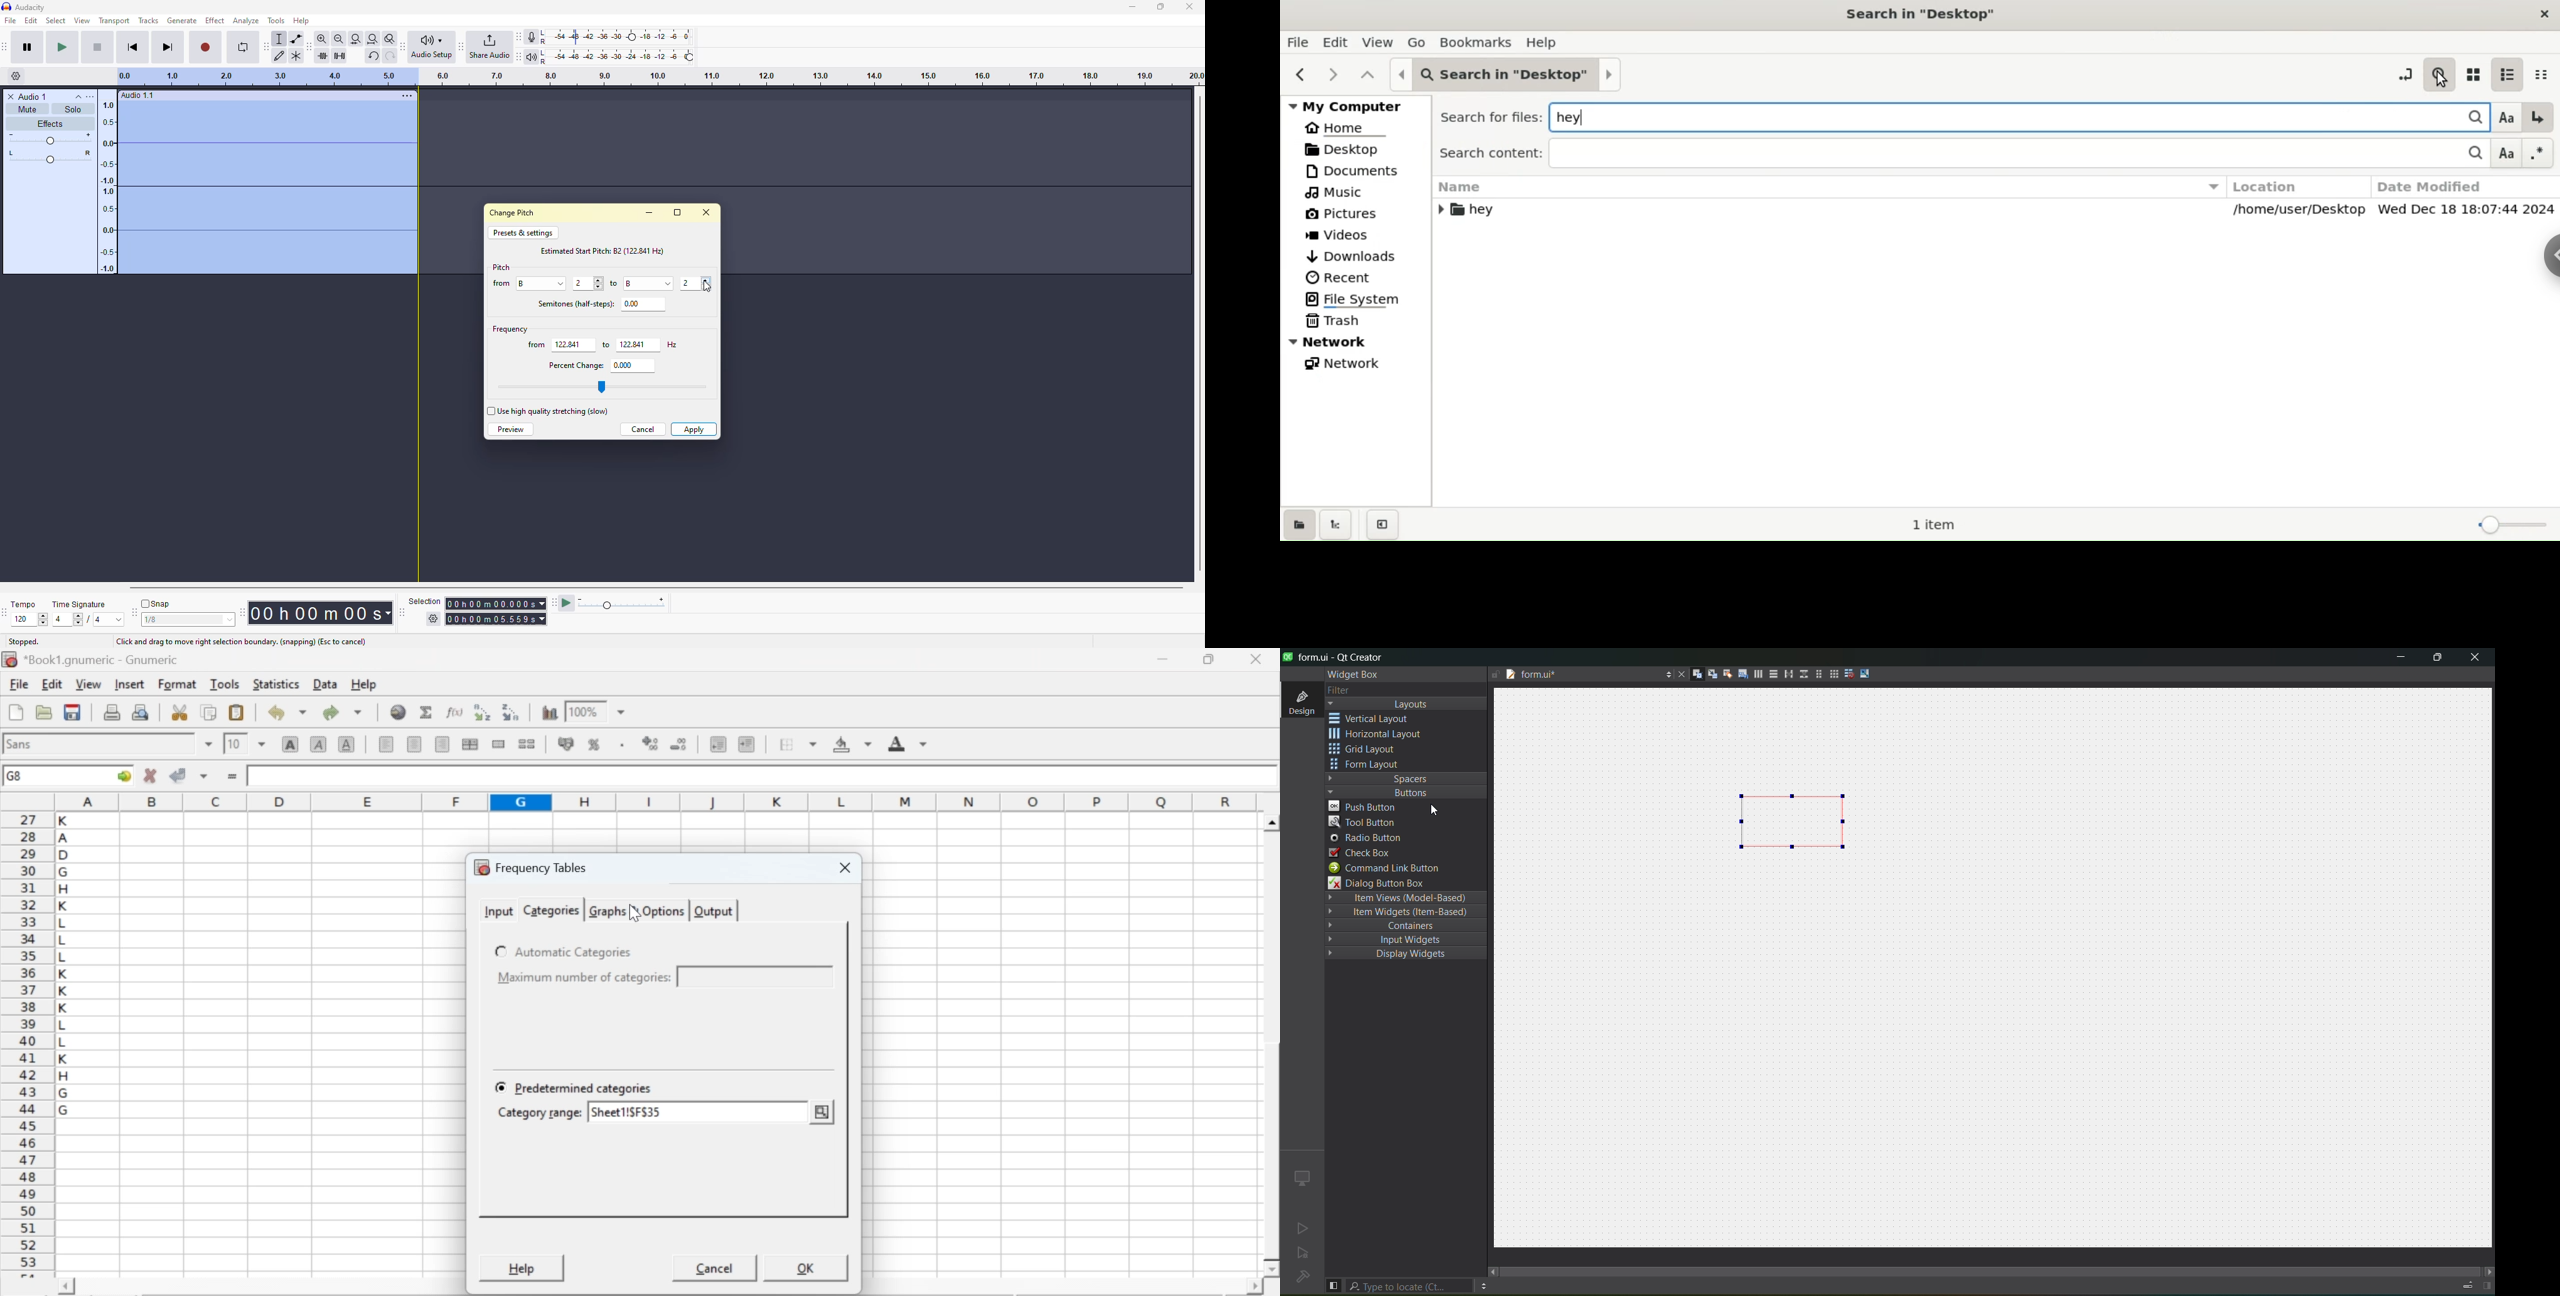 This screenshot has width=2576, height=1316. I want to click on cursor, so click(710, 292).